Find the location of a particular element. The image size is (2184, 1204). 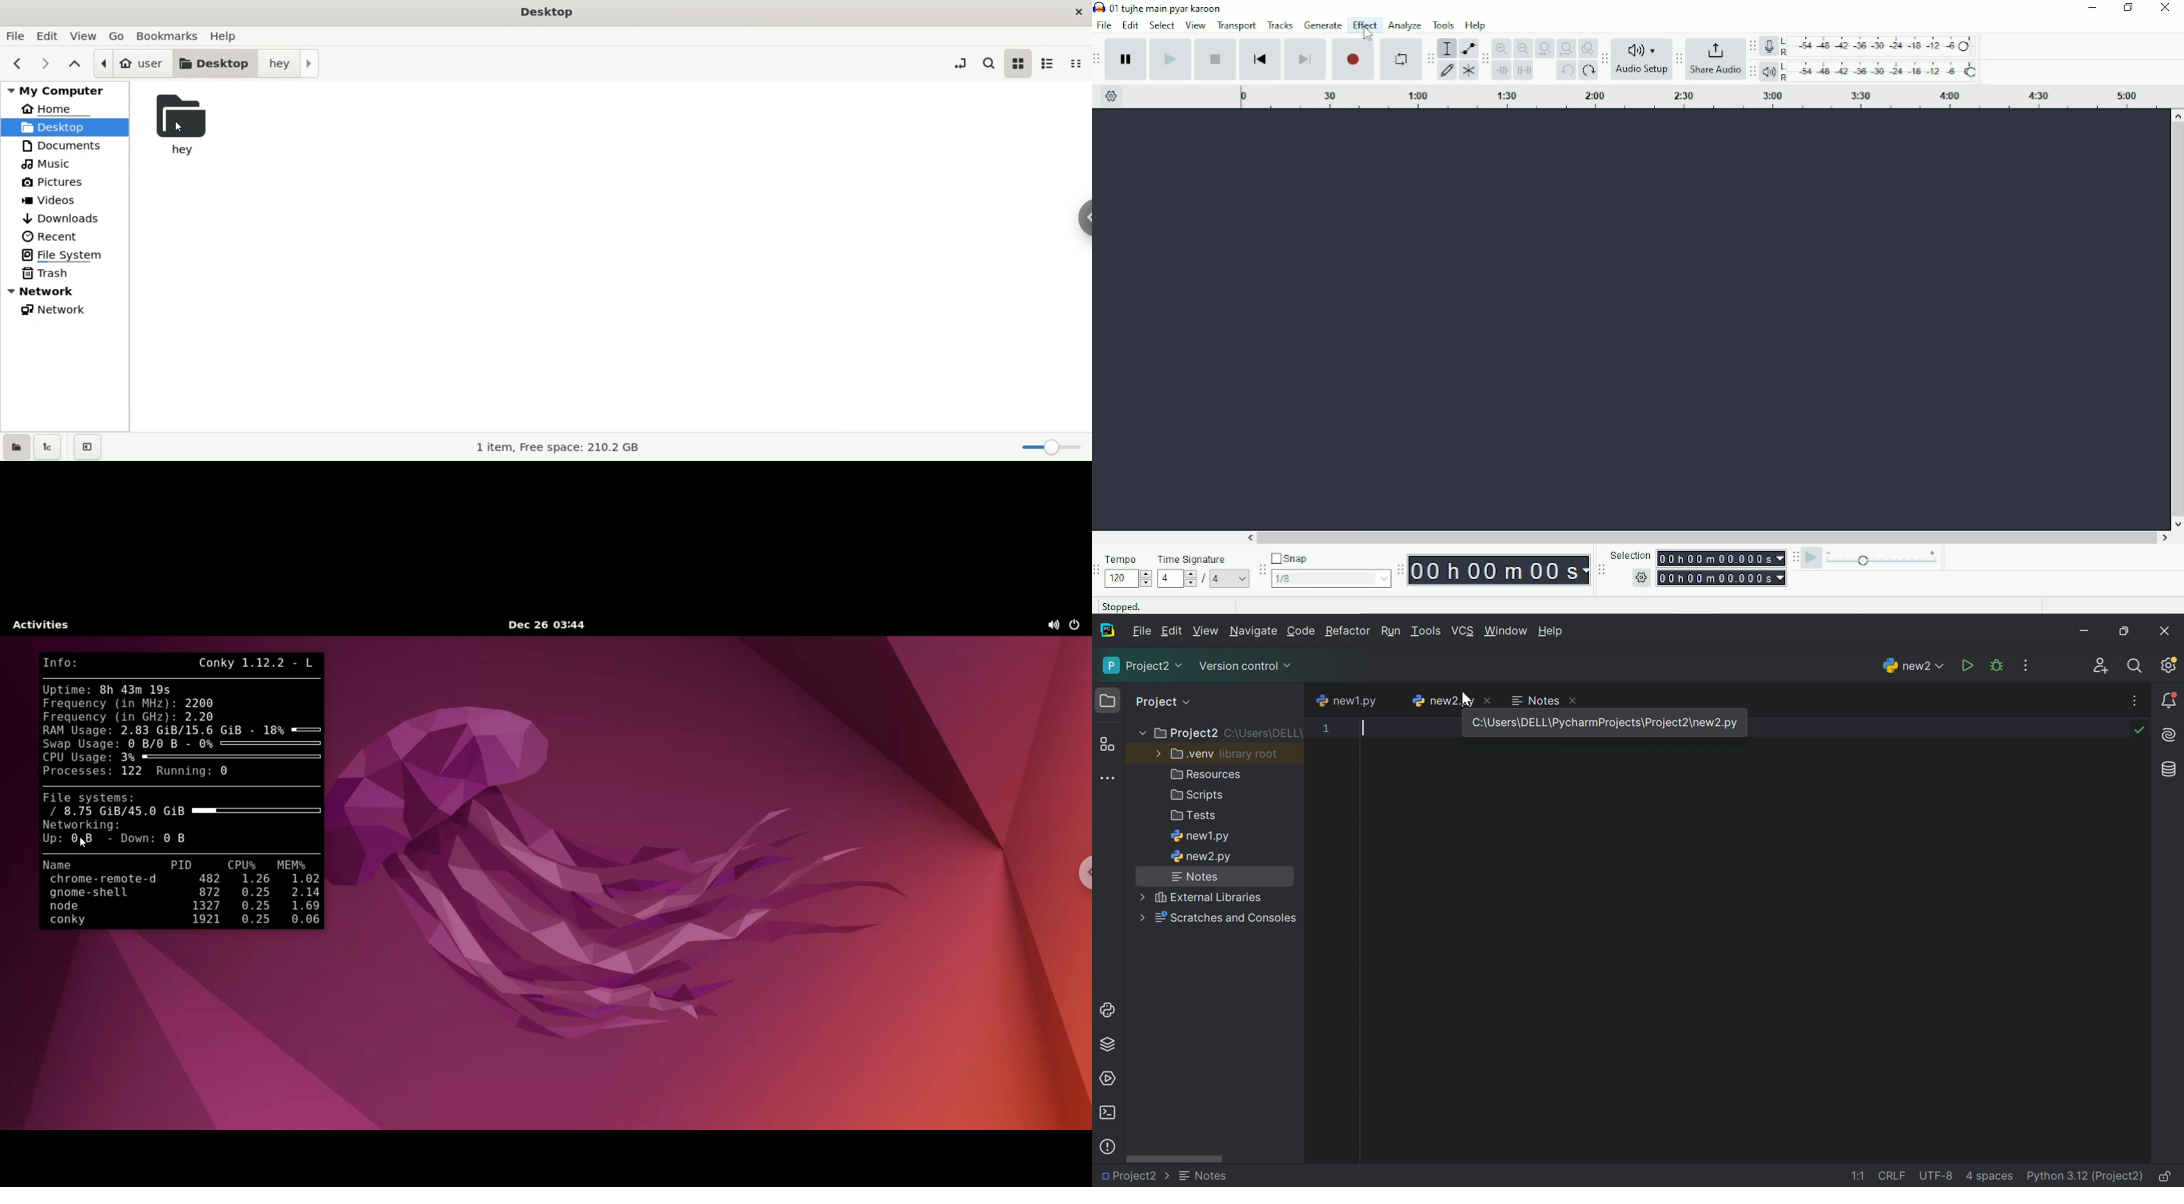

library root is located at coordinates (1251, 754).